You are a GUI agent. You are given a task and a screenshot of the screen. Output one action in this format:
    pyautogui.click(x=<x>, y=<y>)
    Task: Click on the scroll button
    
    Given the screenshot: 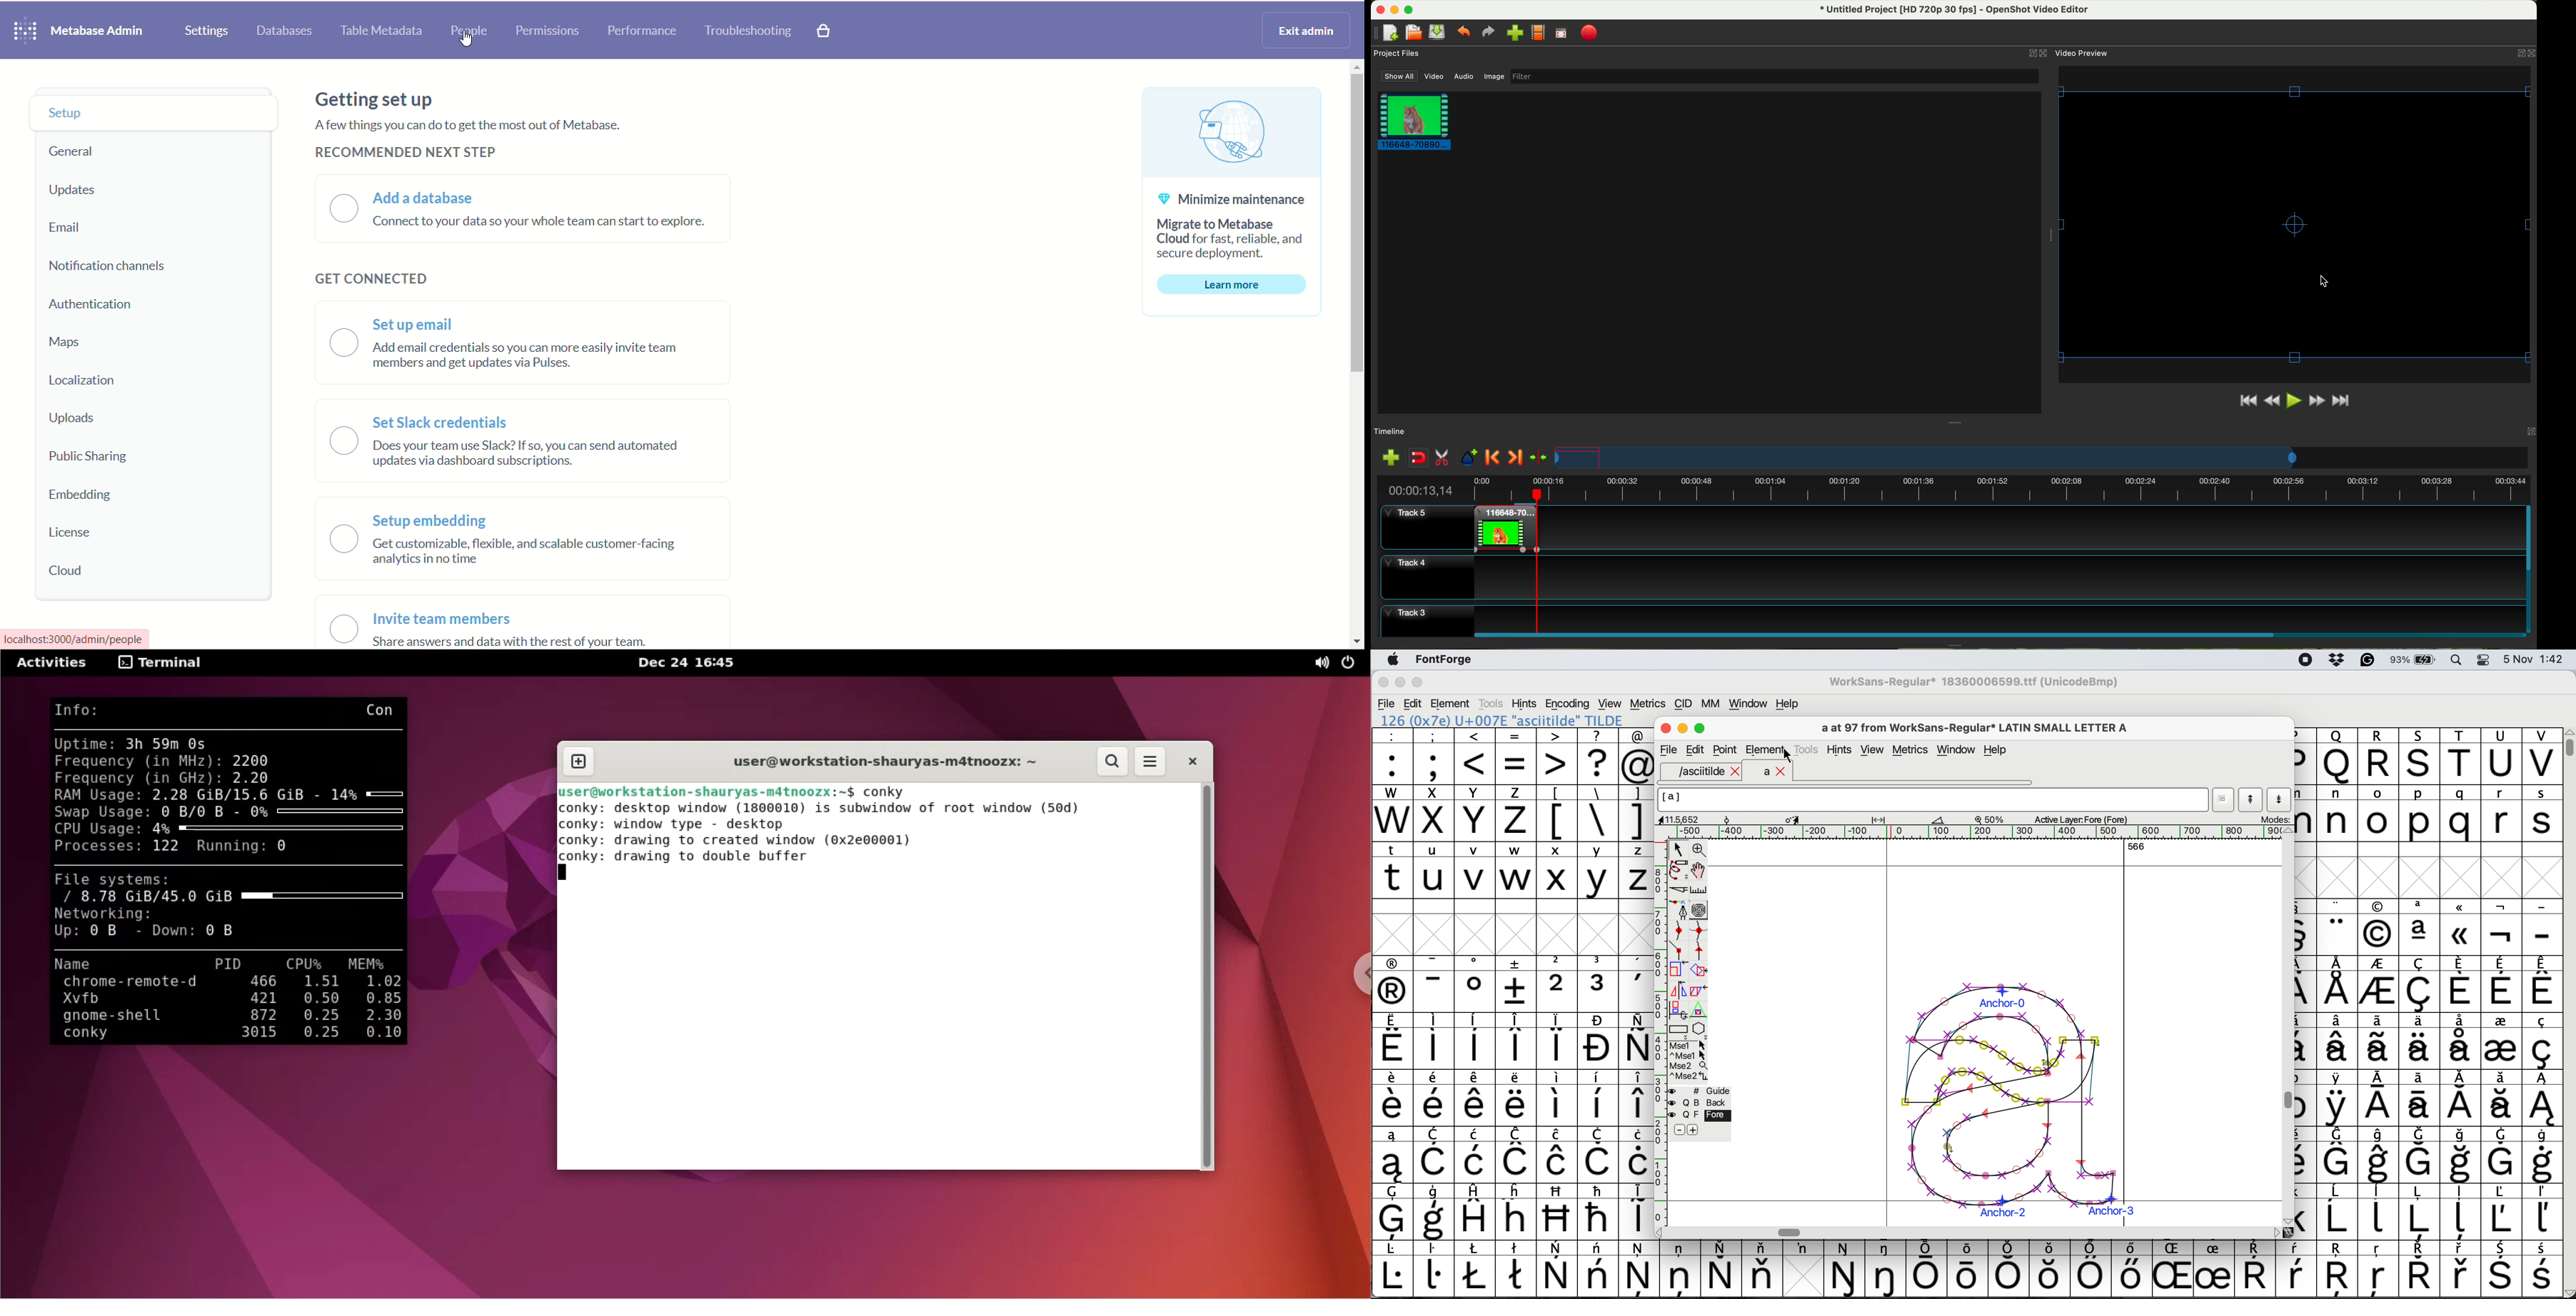 What is the action you would take?
    pyautogui.click(x=2287, y=1221)
    